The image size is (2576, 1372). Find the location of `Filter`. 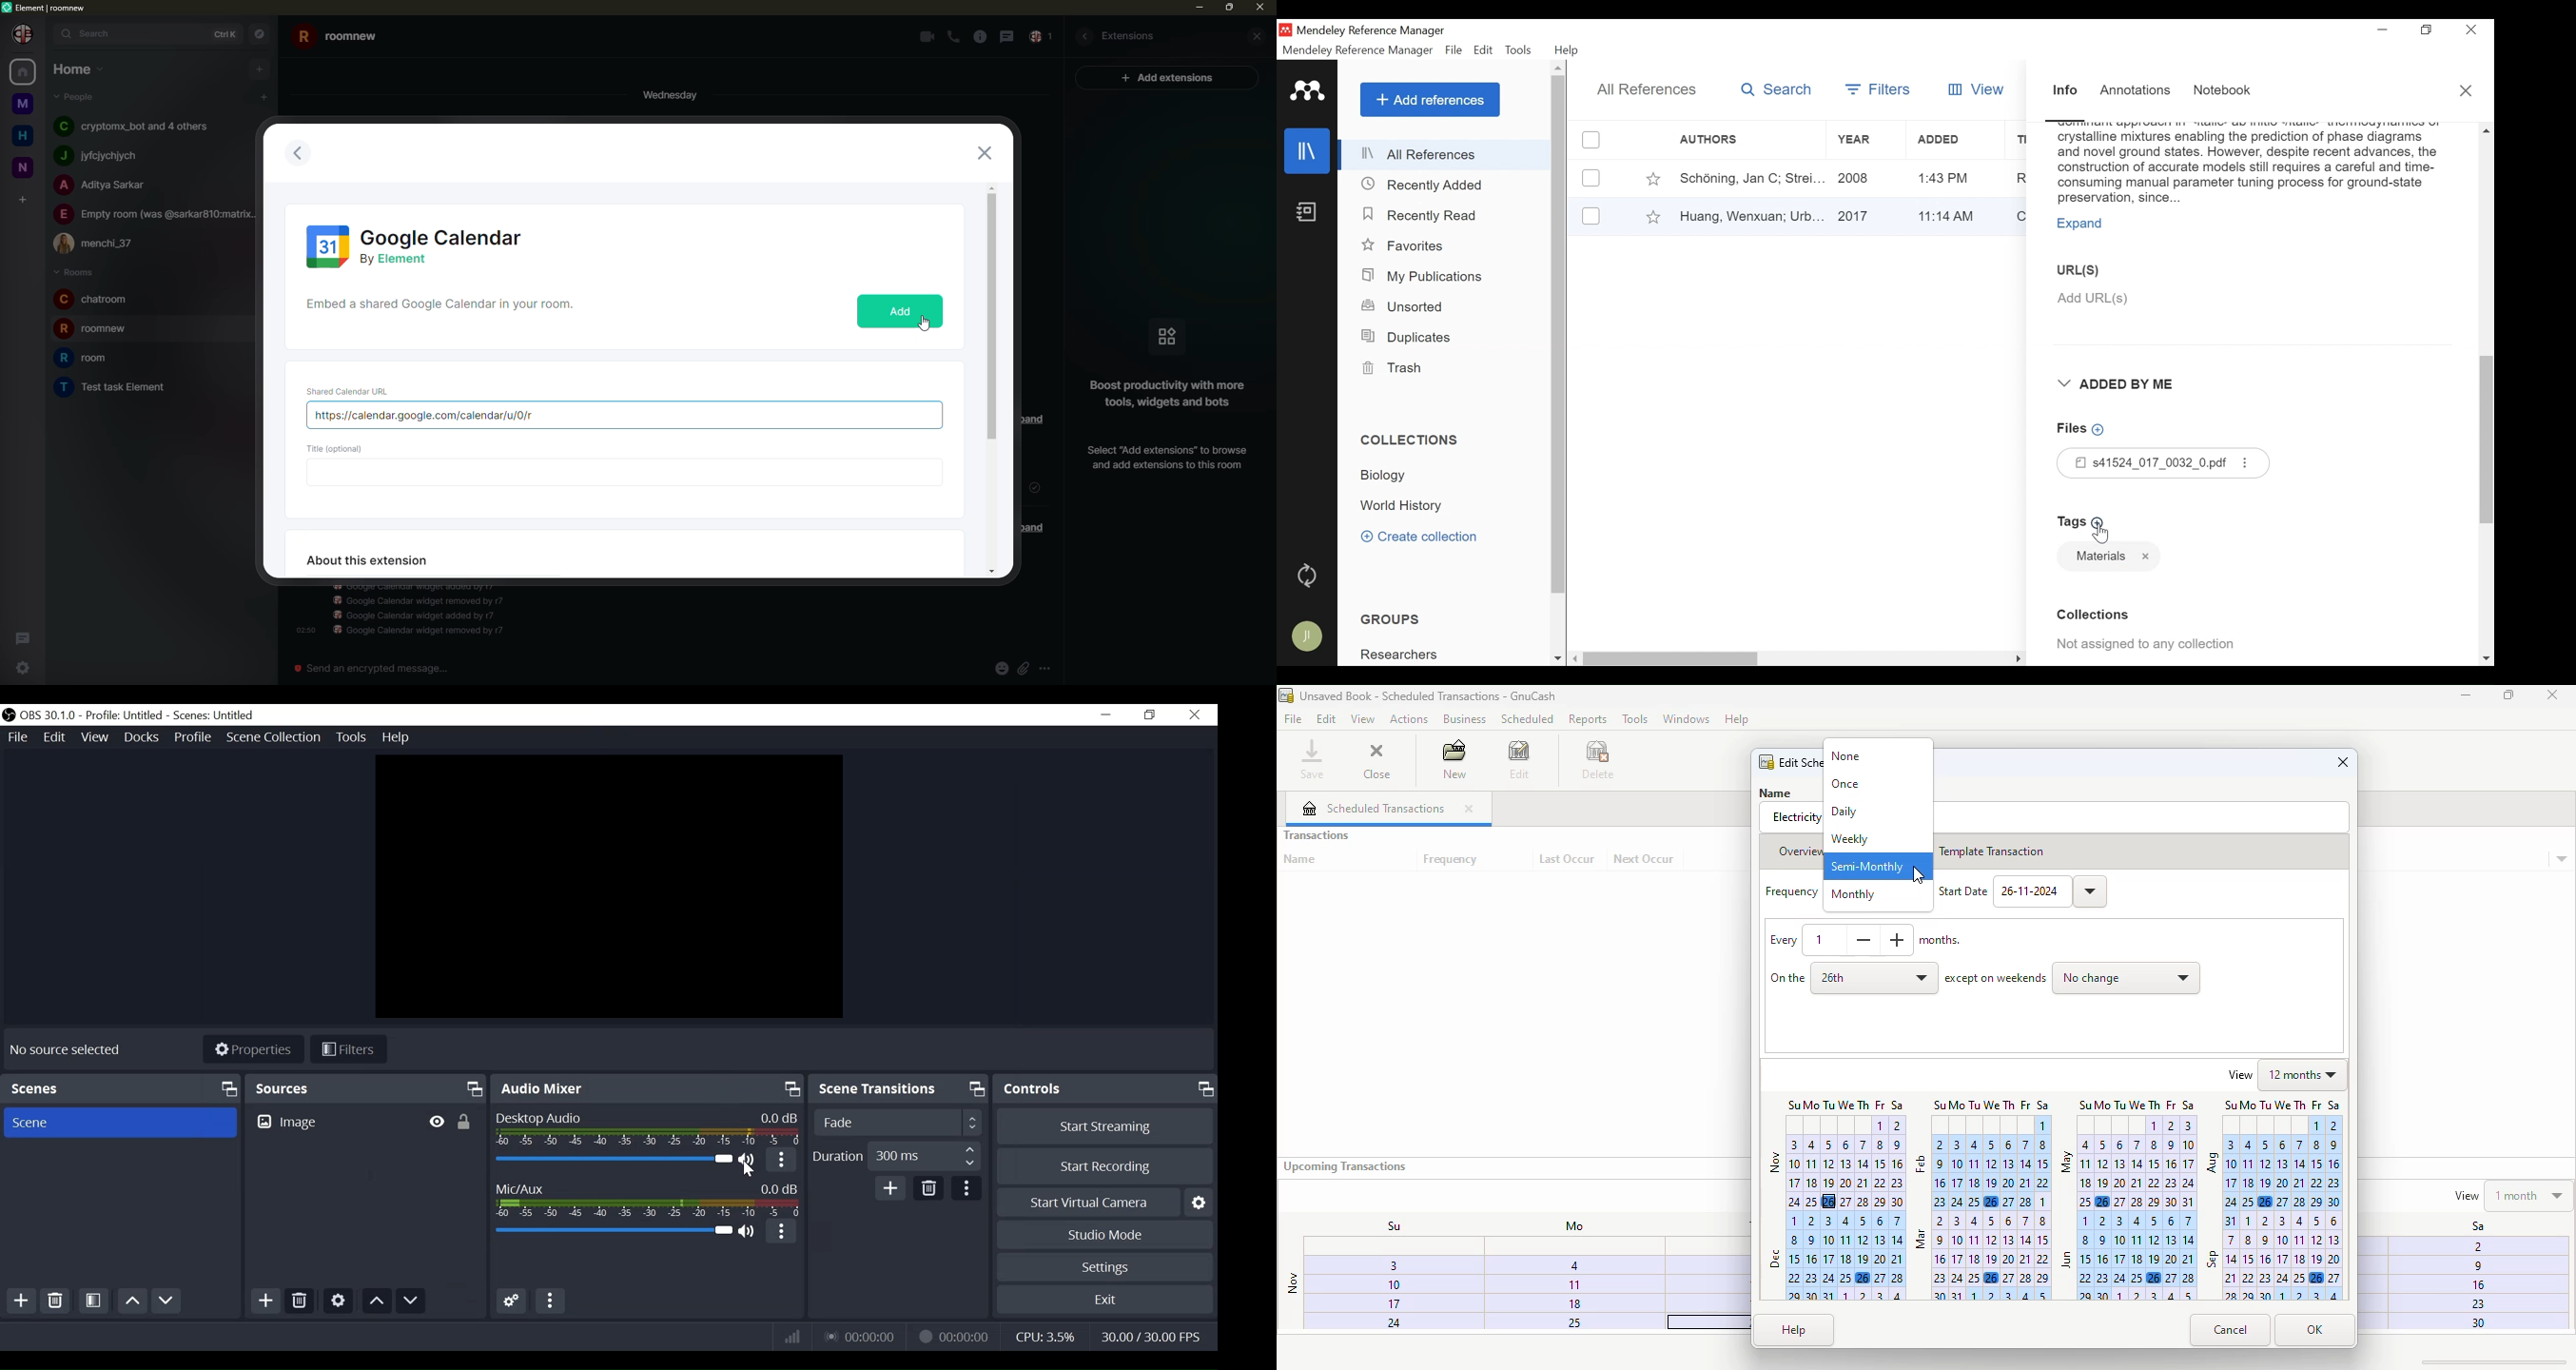

Filter is located at coordinates (351, 1050).